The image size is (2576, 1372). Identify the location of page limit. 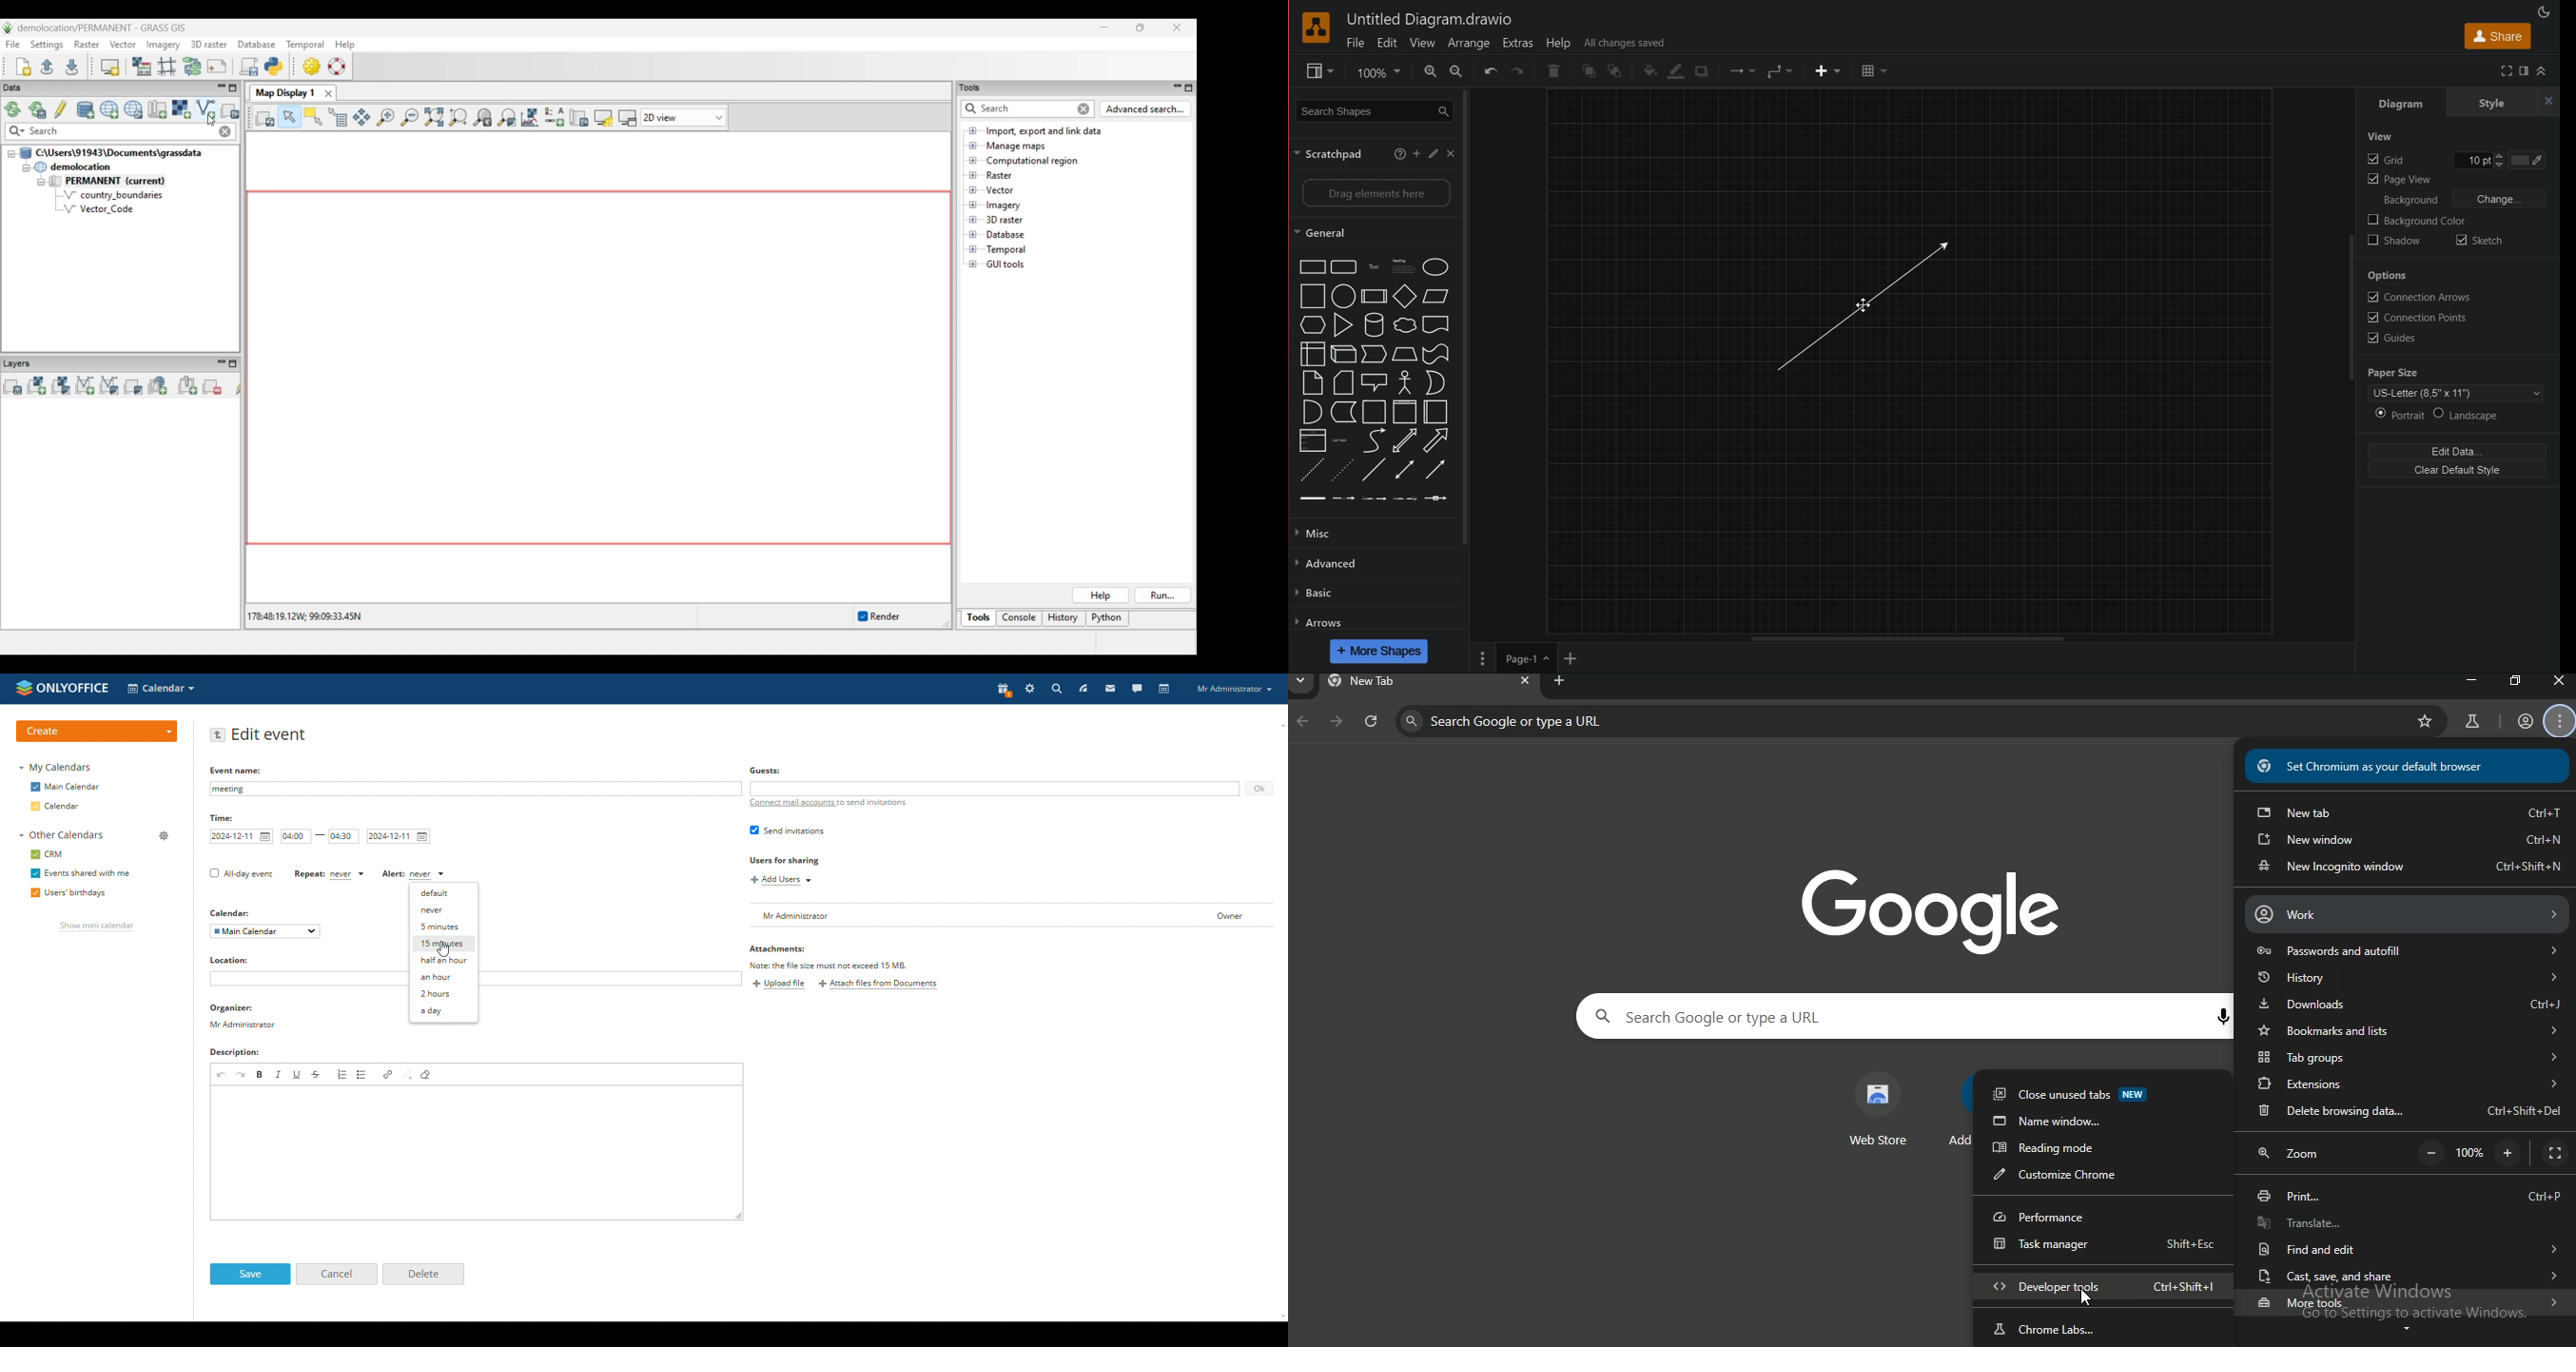
(1906, 637).